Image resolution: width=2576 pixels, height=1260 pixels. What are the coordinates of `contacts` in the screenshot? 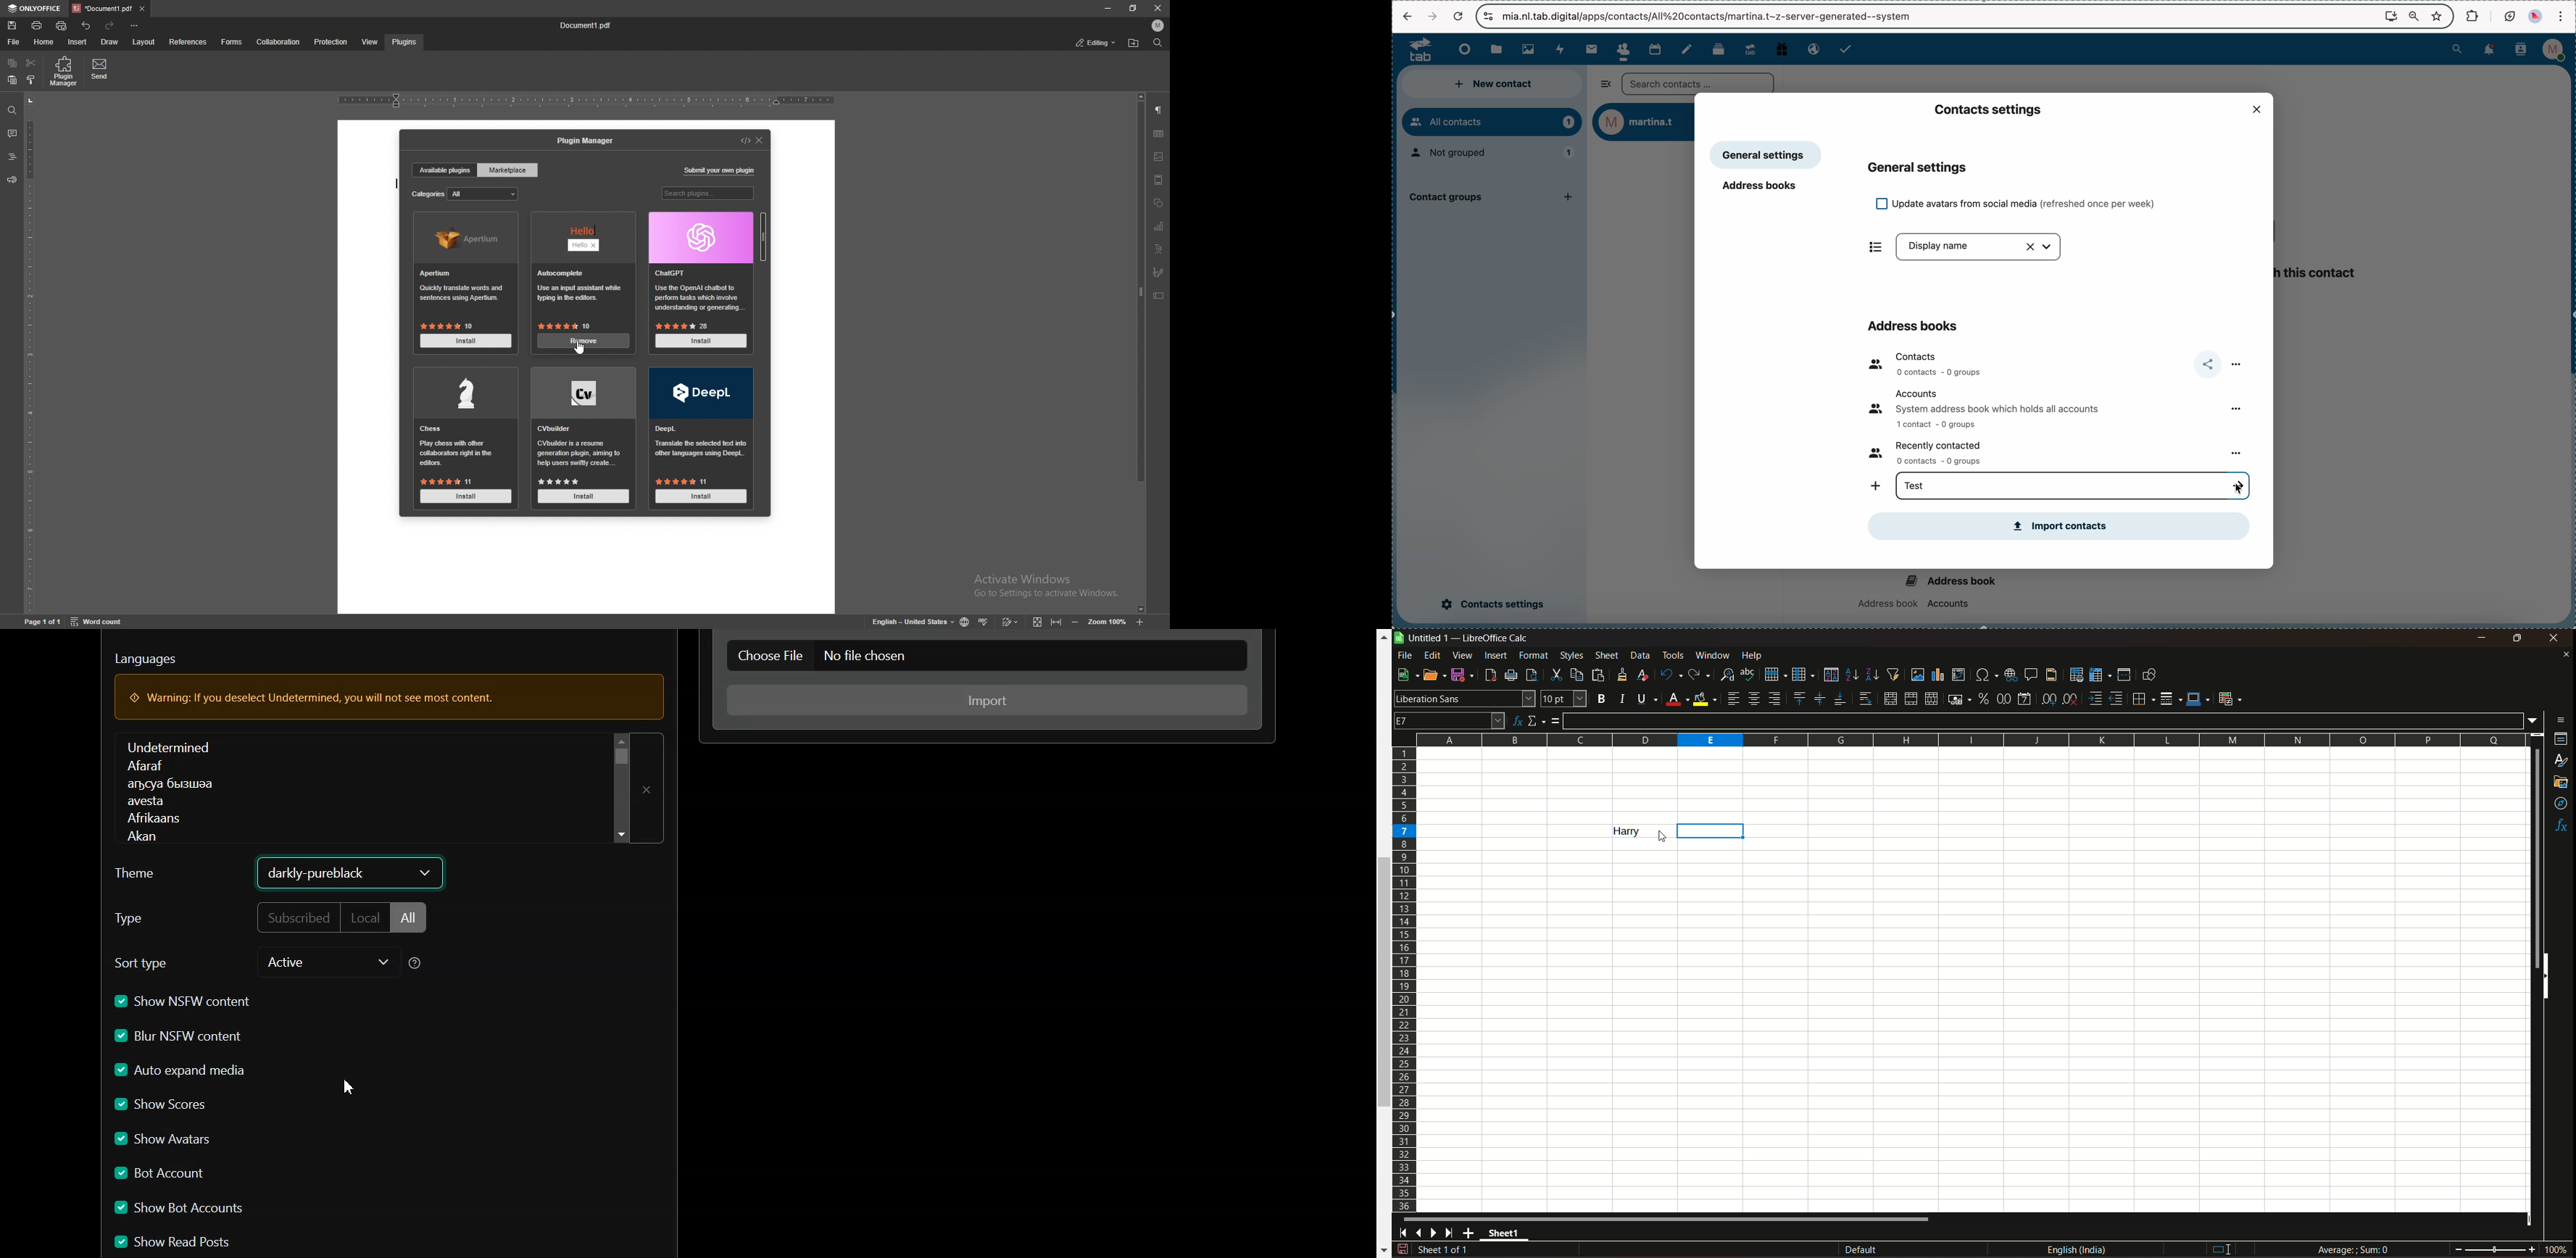 It's located at (2520, 50).